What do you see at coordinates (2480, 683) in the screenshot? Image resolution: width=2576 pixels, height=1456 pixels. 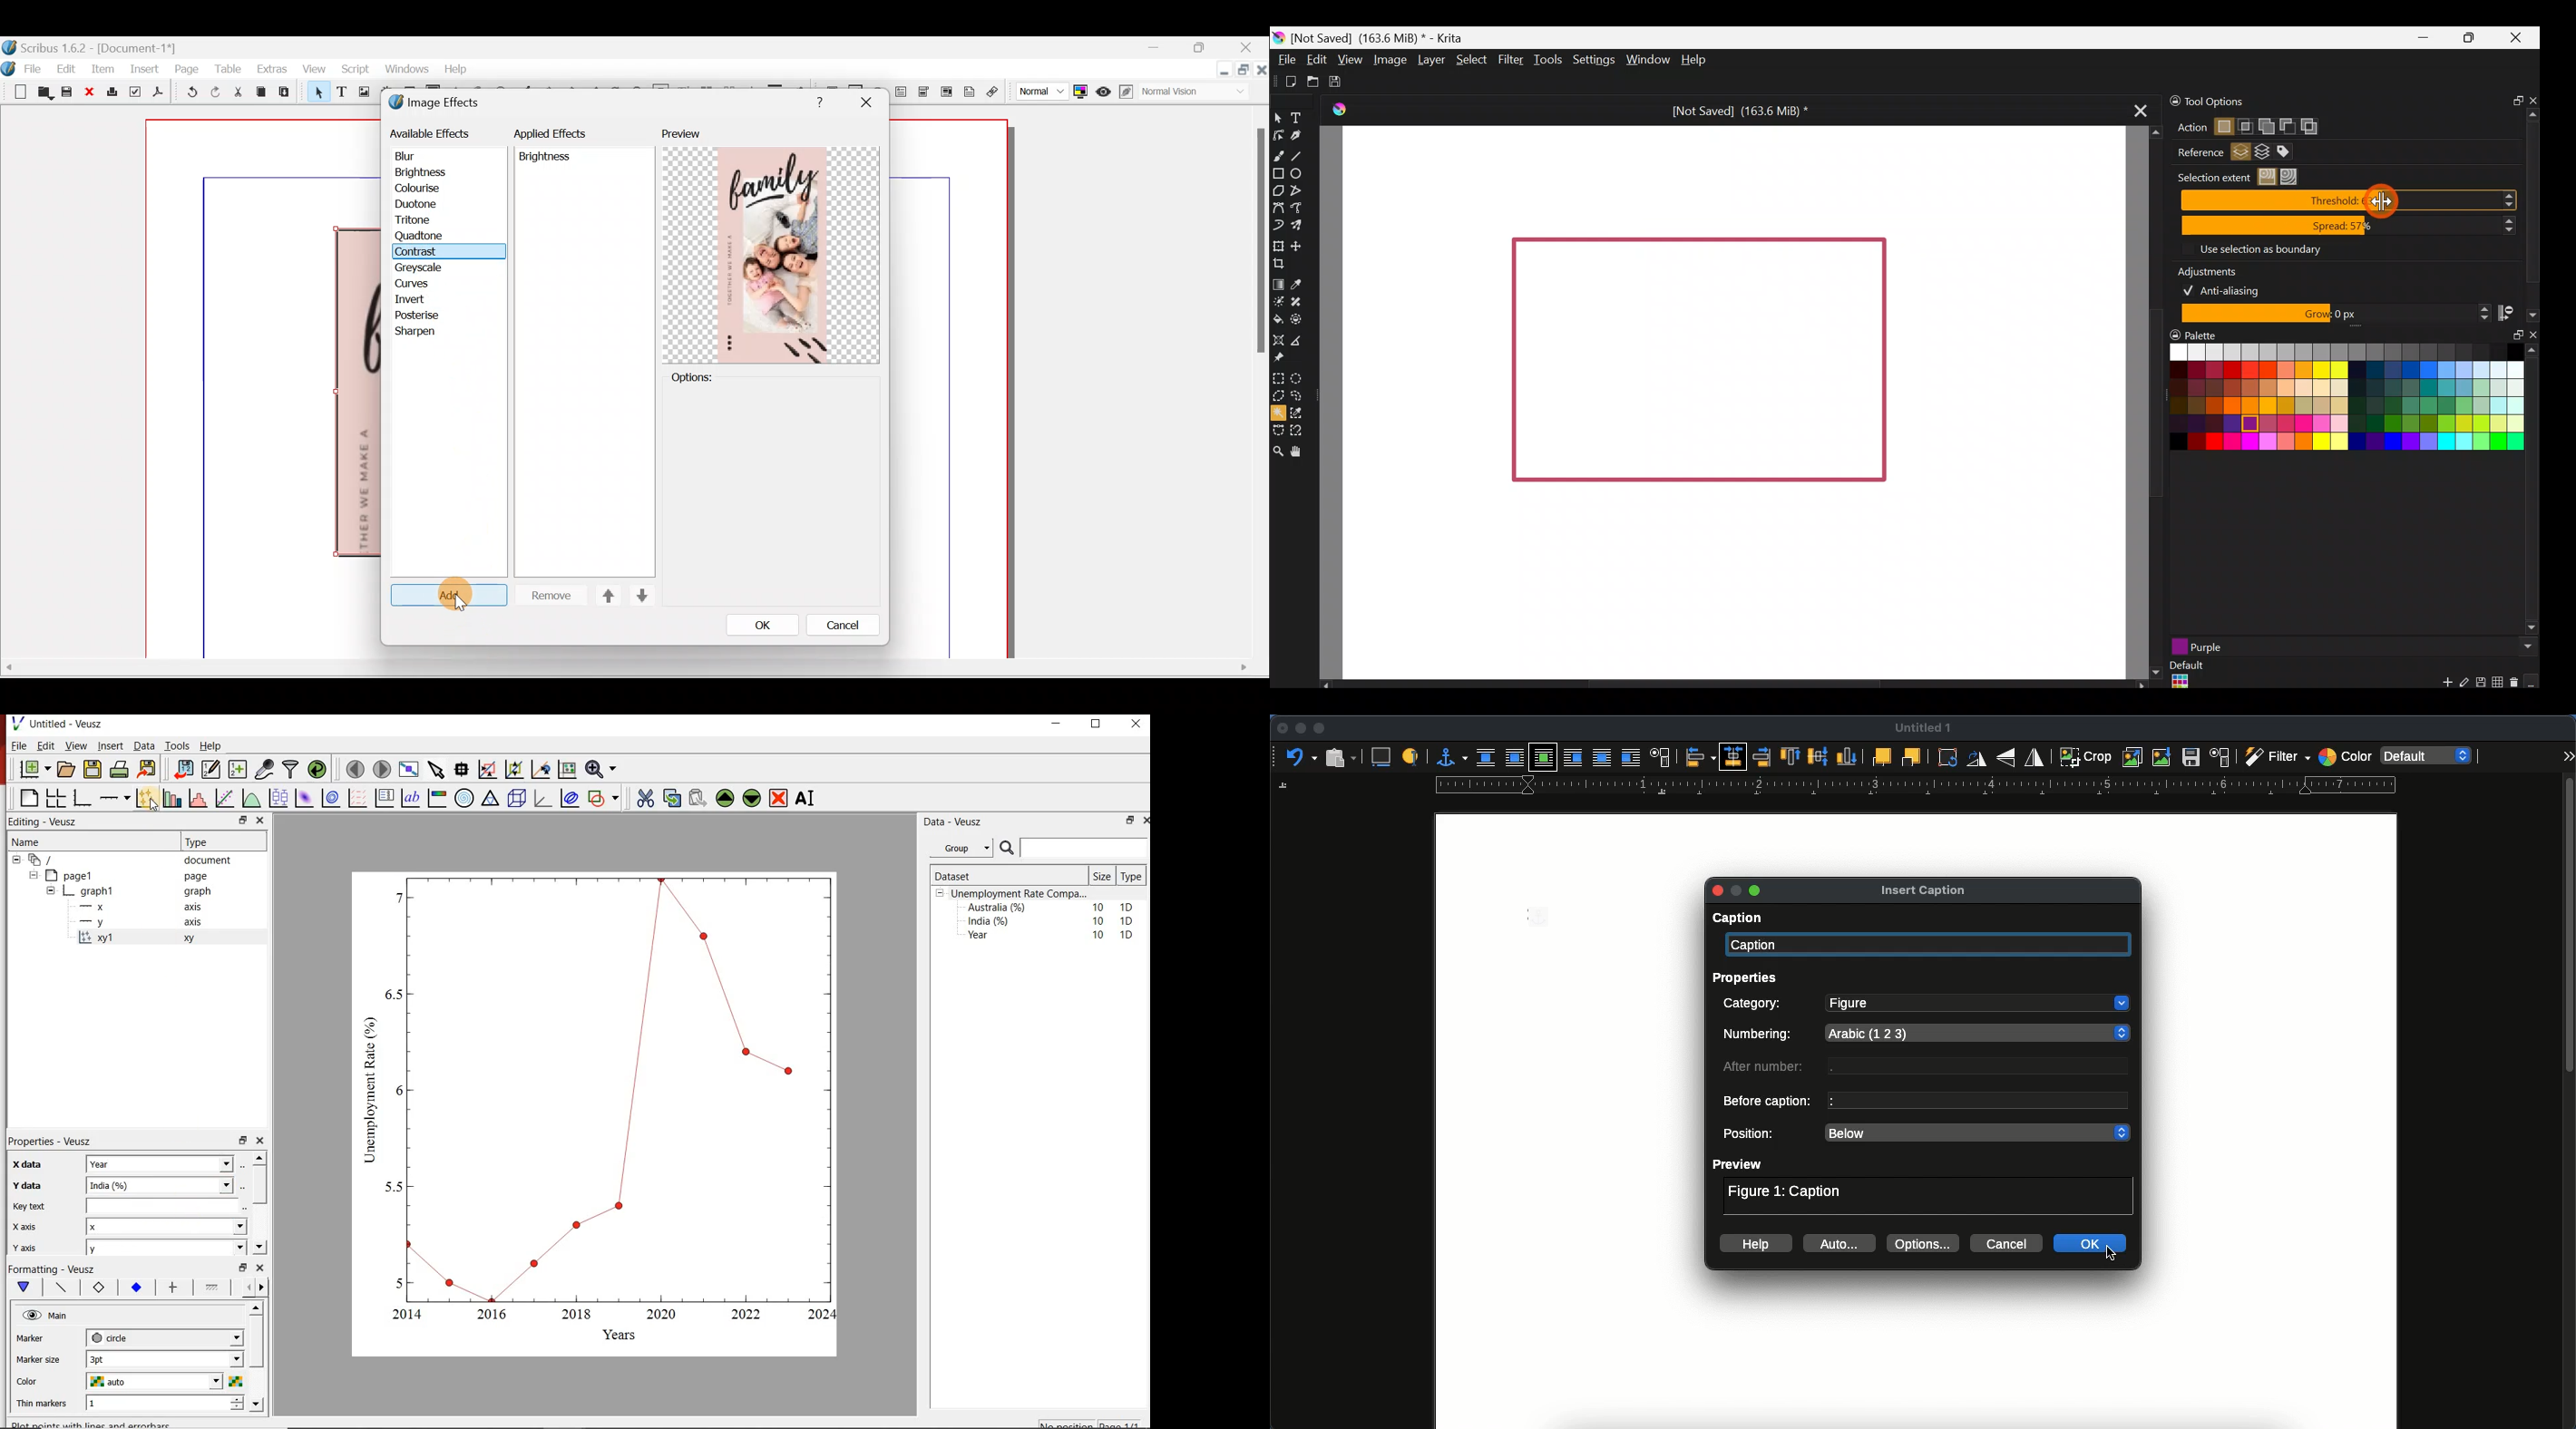 I see `Save palette explicitly` at bounding box center [2480, 683].